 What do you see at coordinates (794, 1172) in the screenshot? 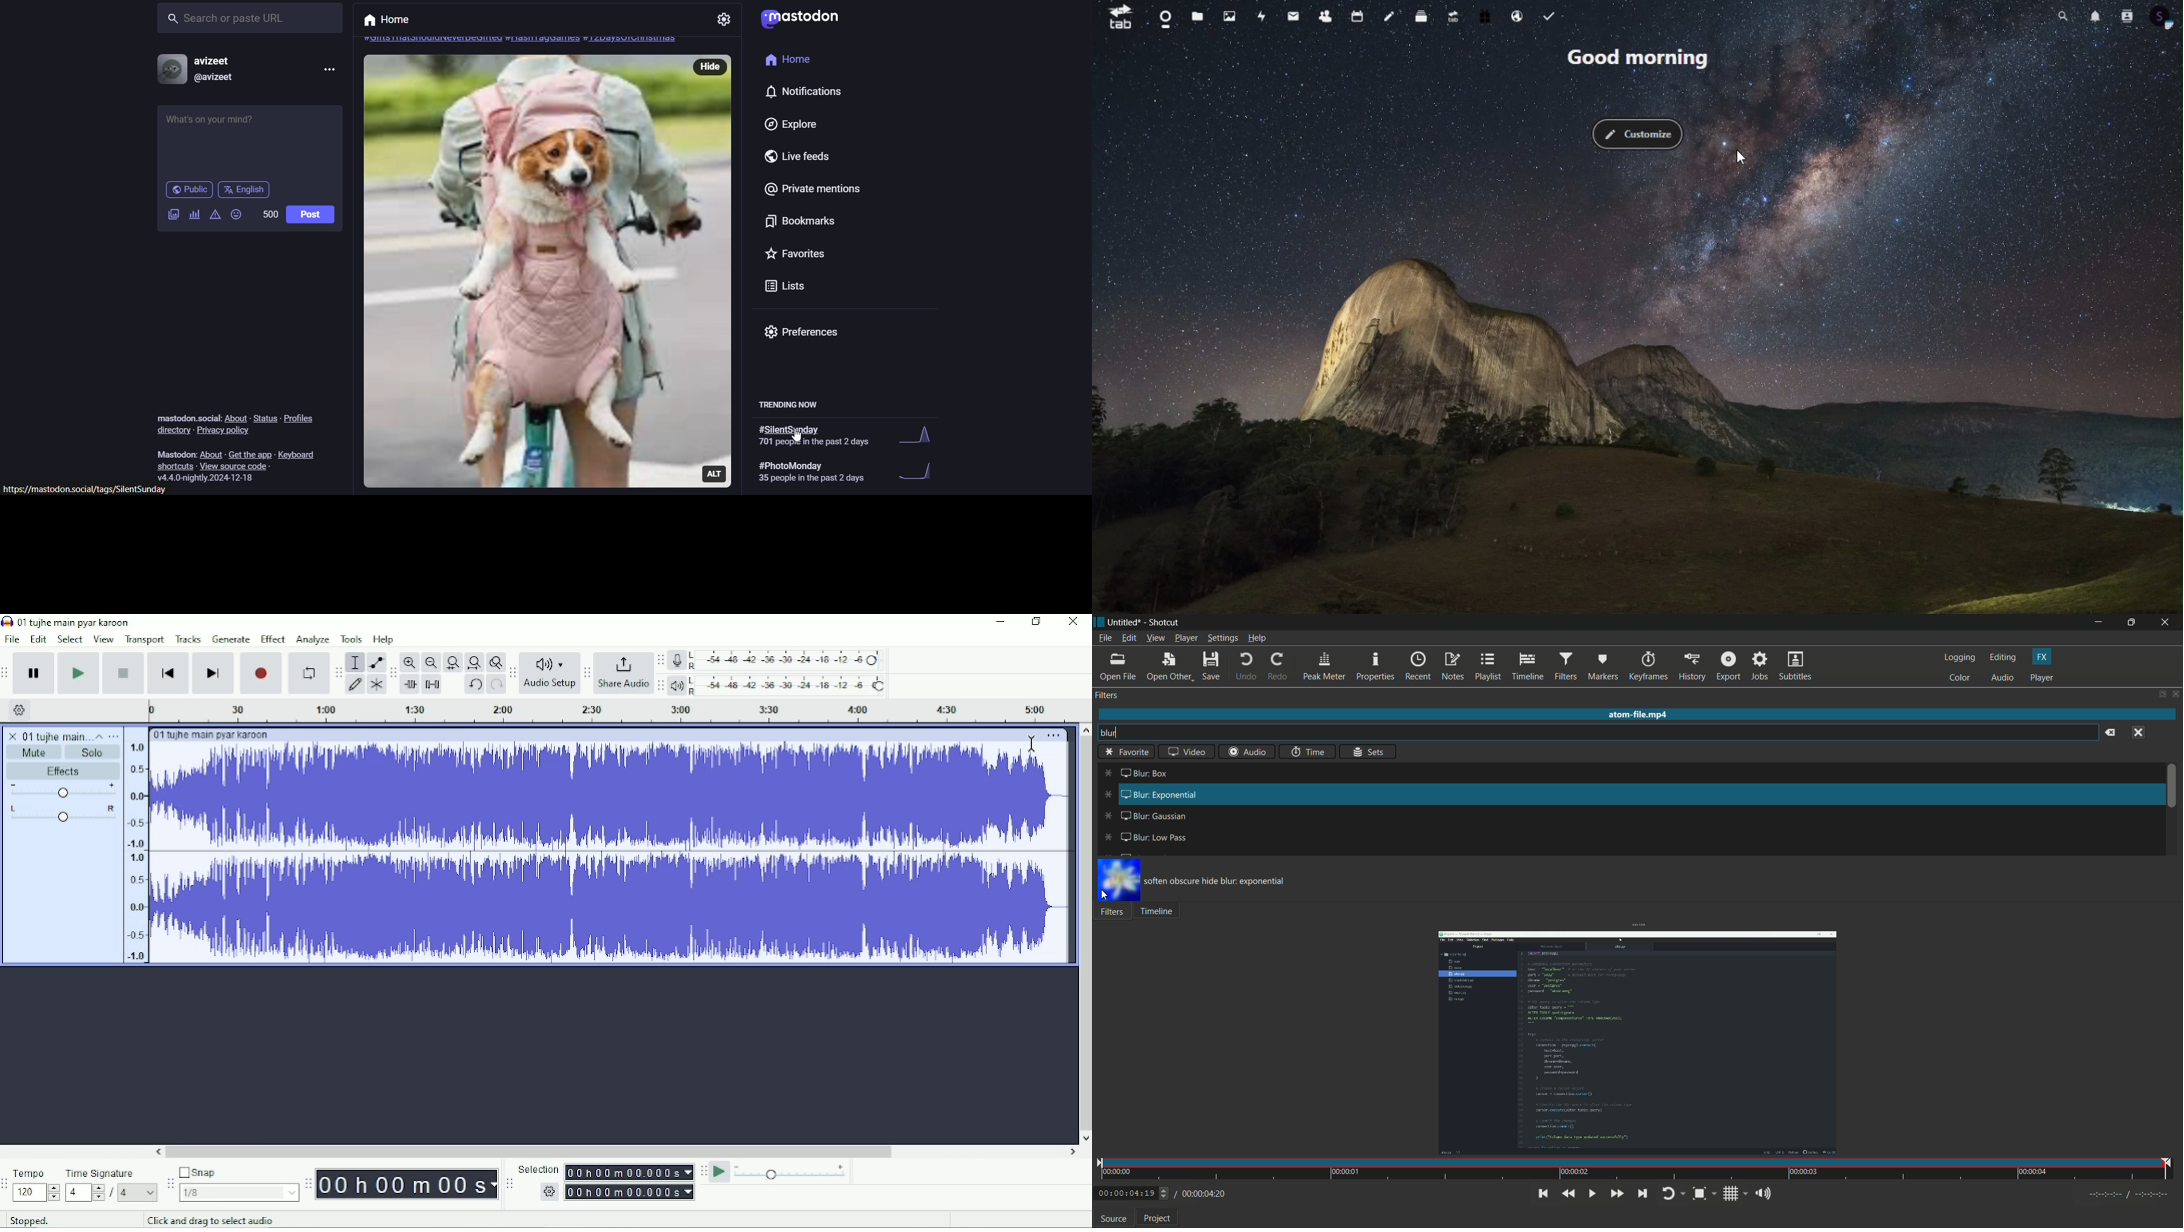
I see `Playback speed` at bounding box center [794, 1172].